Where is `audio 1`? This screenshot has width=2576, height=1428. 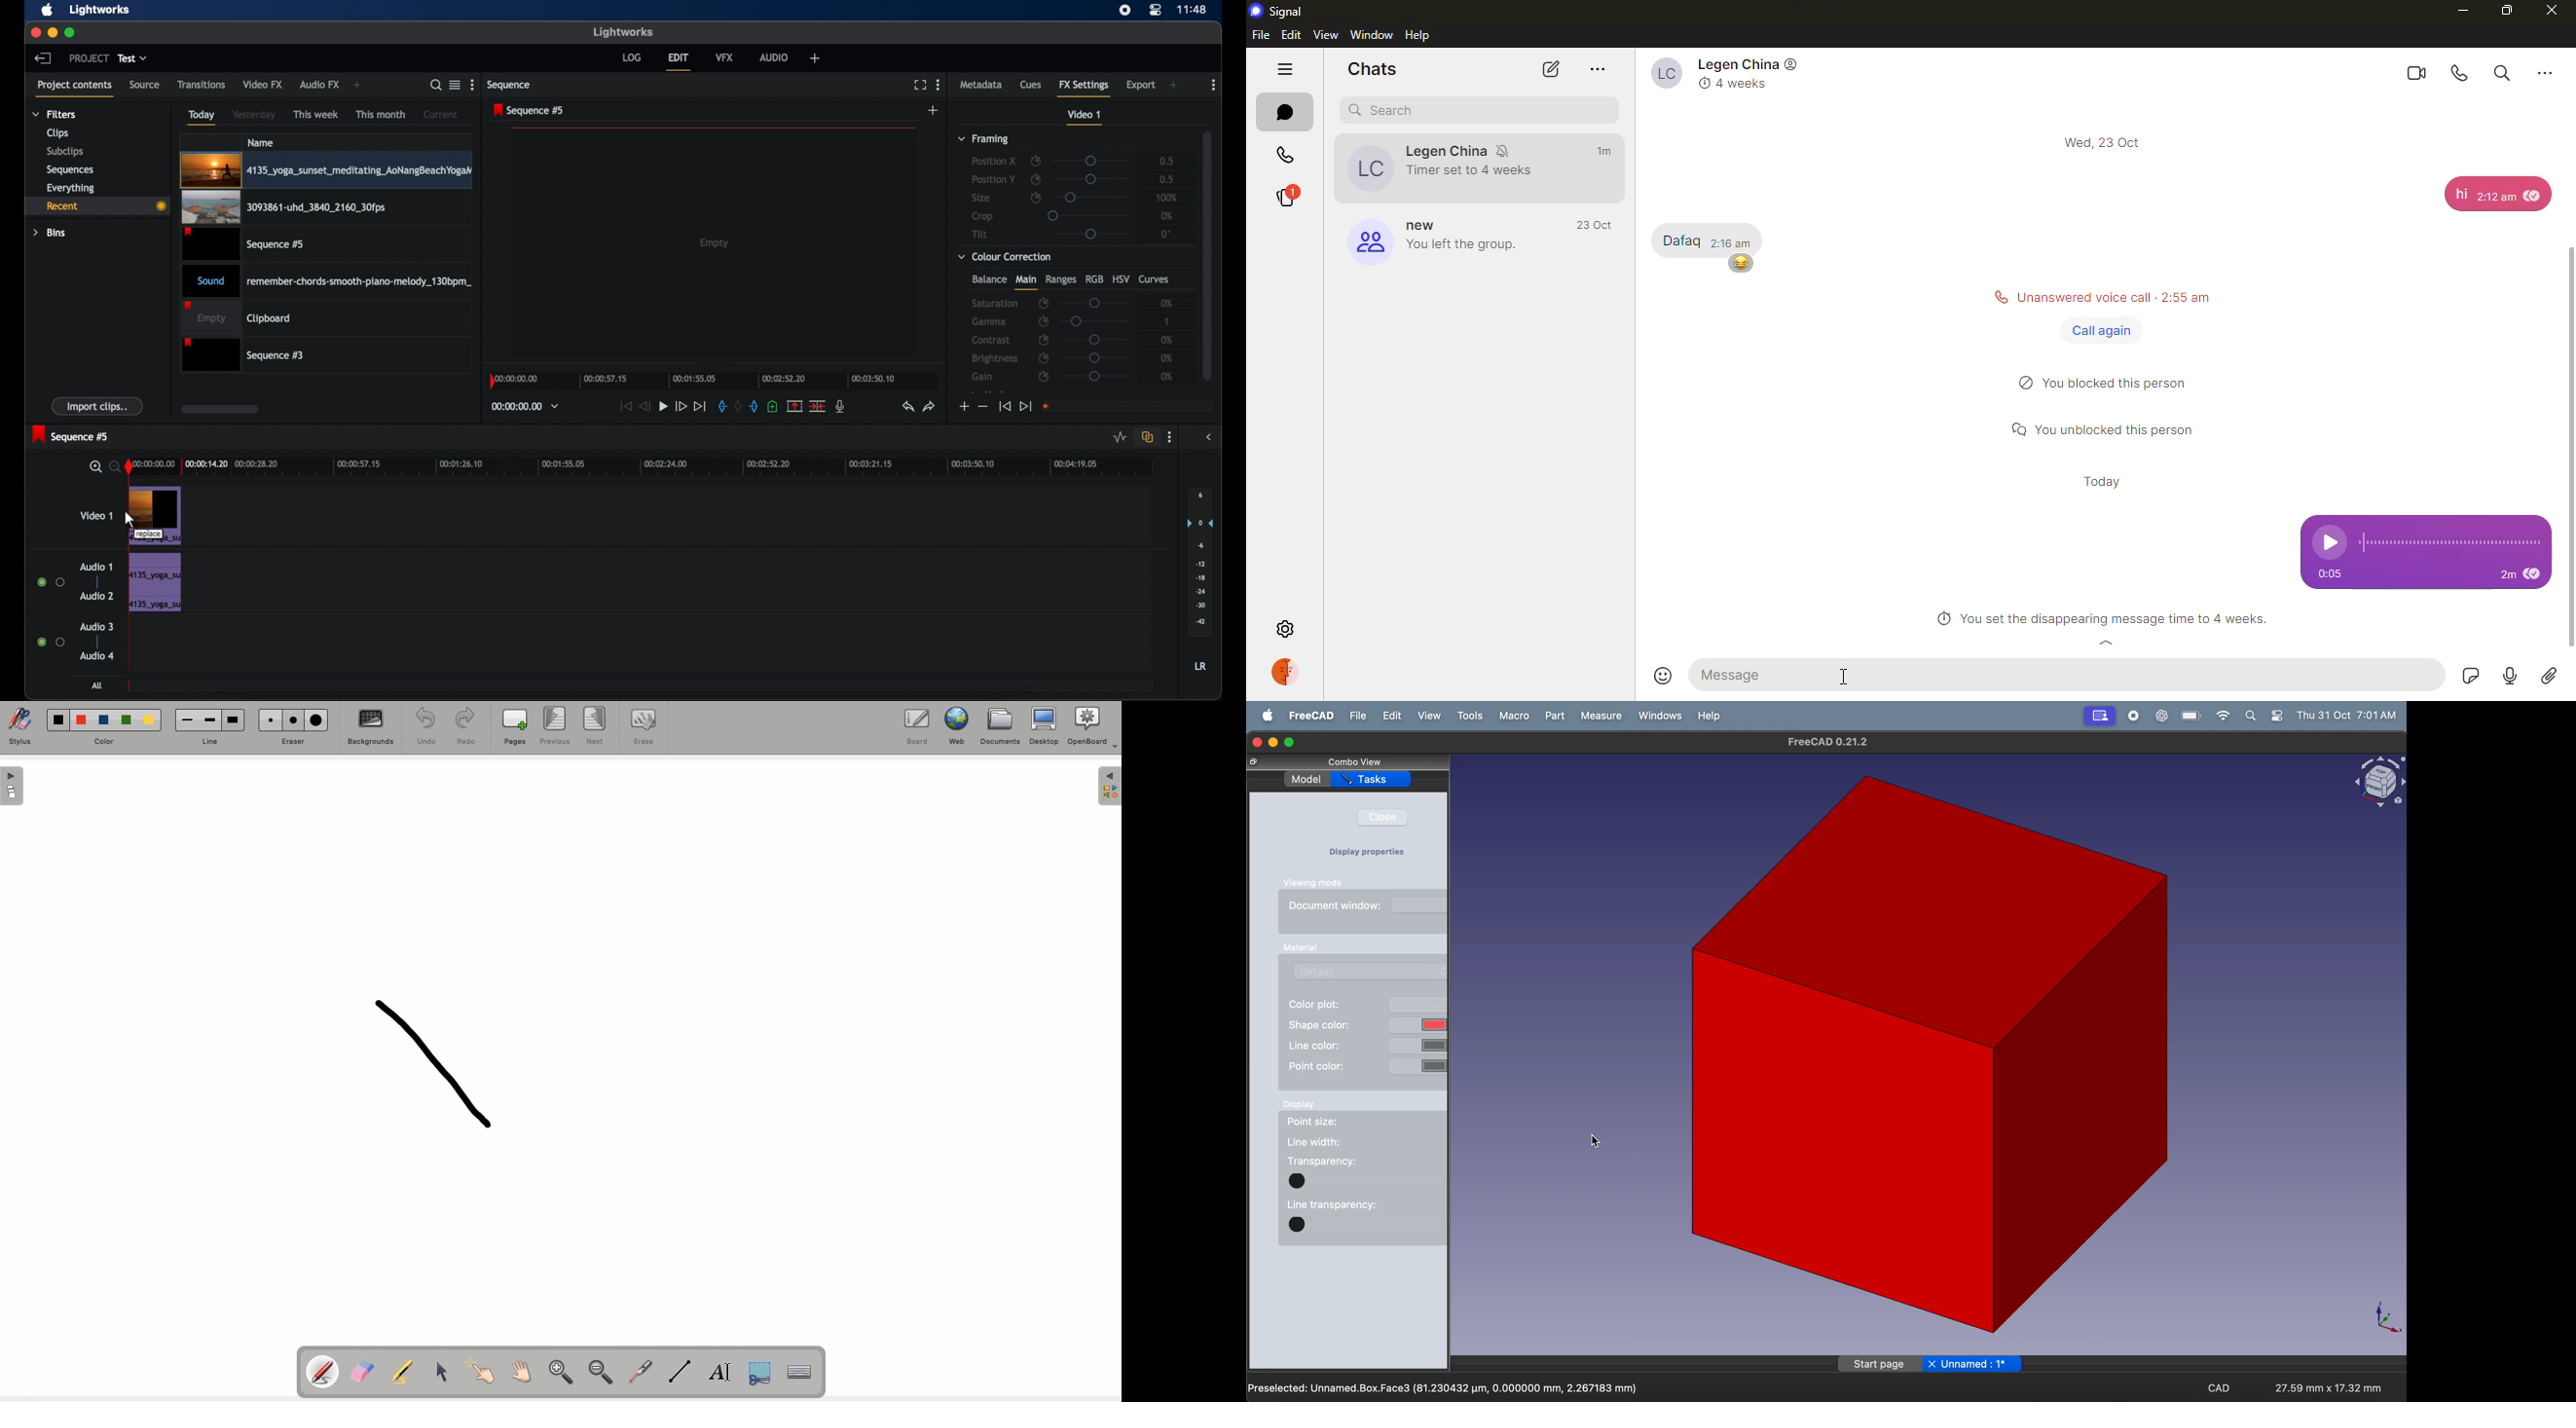
audio 1 is located at coordinates (96, 567).